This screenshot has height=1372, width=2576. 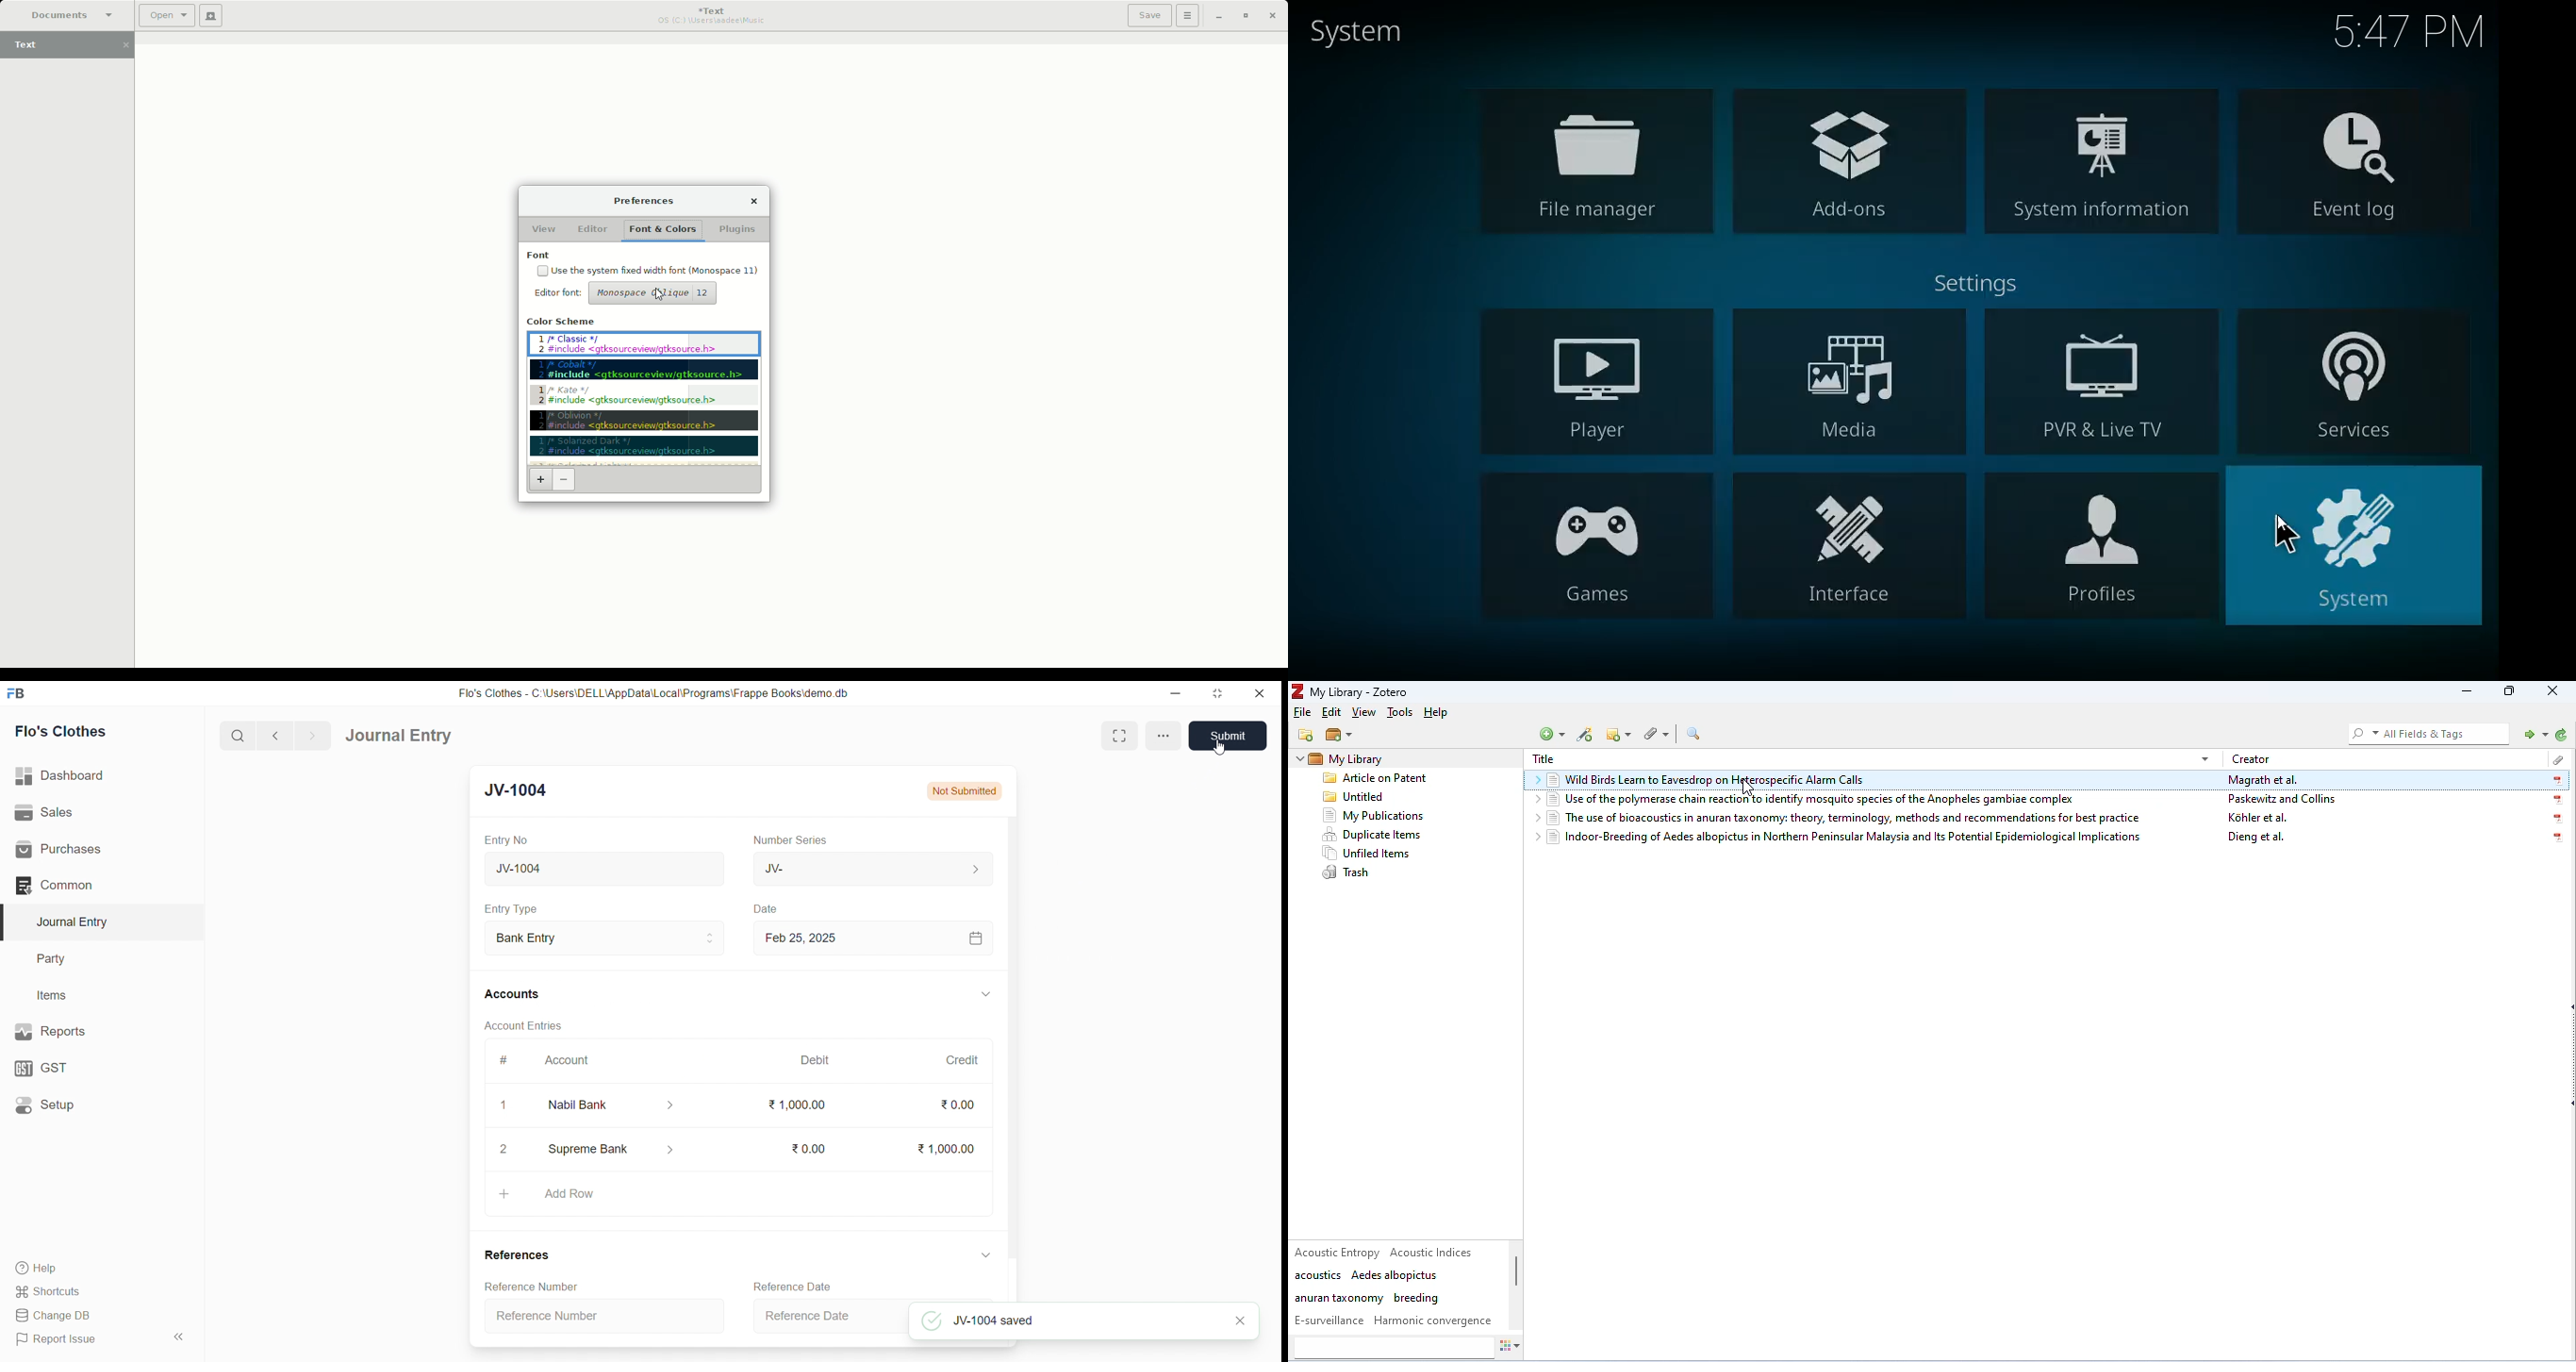 What do you see at coordinates (976, 995) in the screenshot?
I see `Expand/Collapse` at bounding box center [976, 995].